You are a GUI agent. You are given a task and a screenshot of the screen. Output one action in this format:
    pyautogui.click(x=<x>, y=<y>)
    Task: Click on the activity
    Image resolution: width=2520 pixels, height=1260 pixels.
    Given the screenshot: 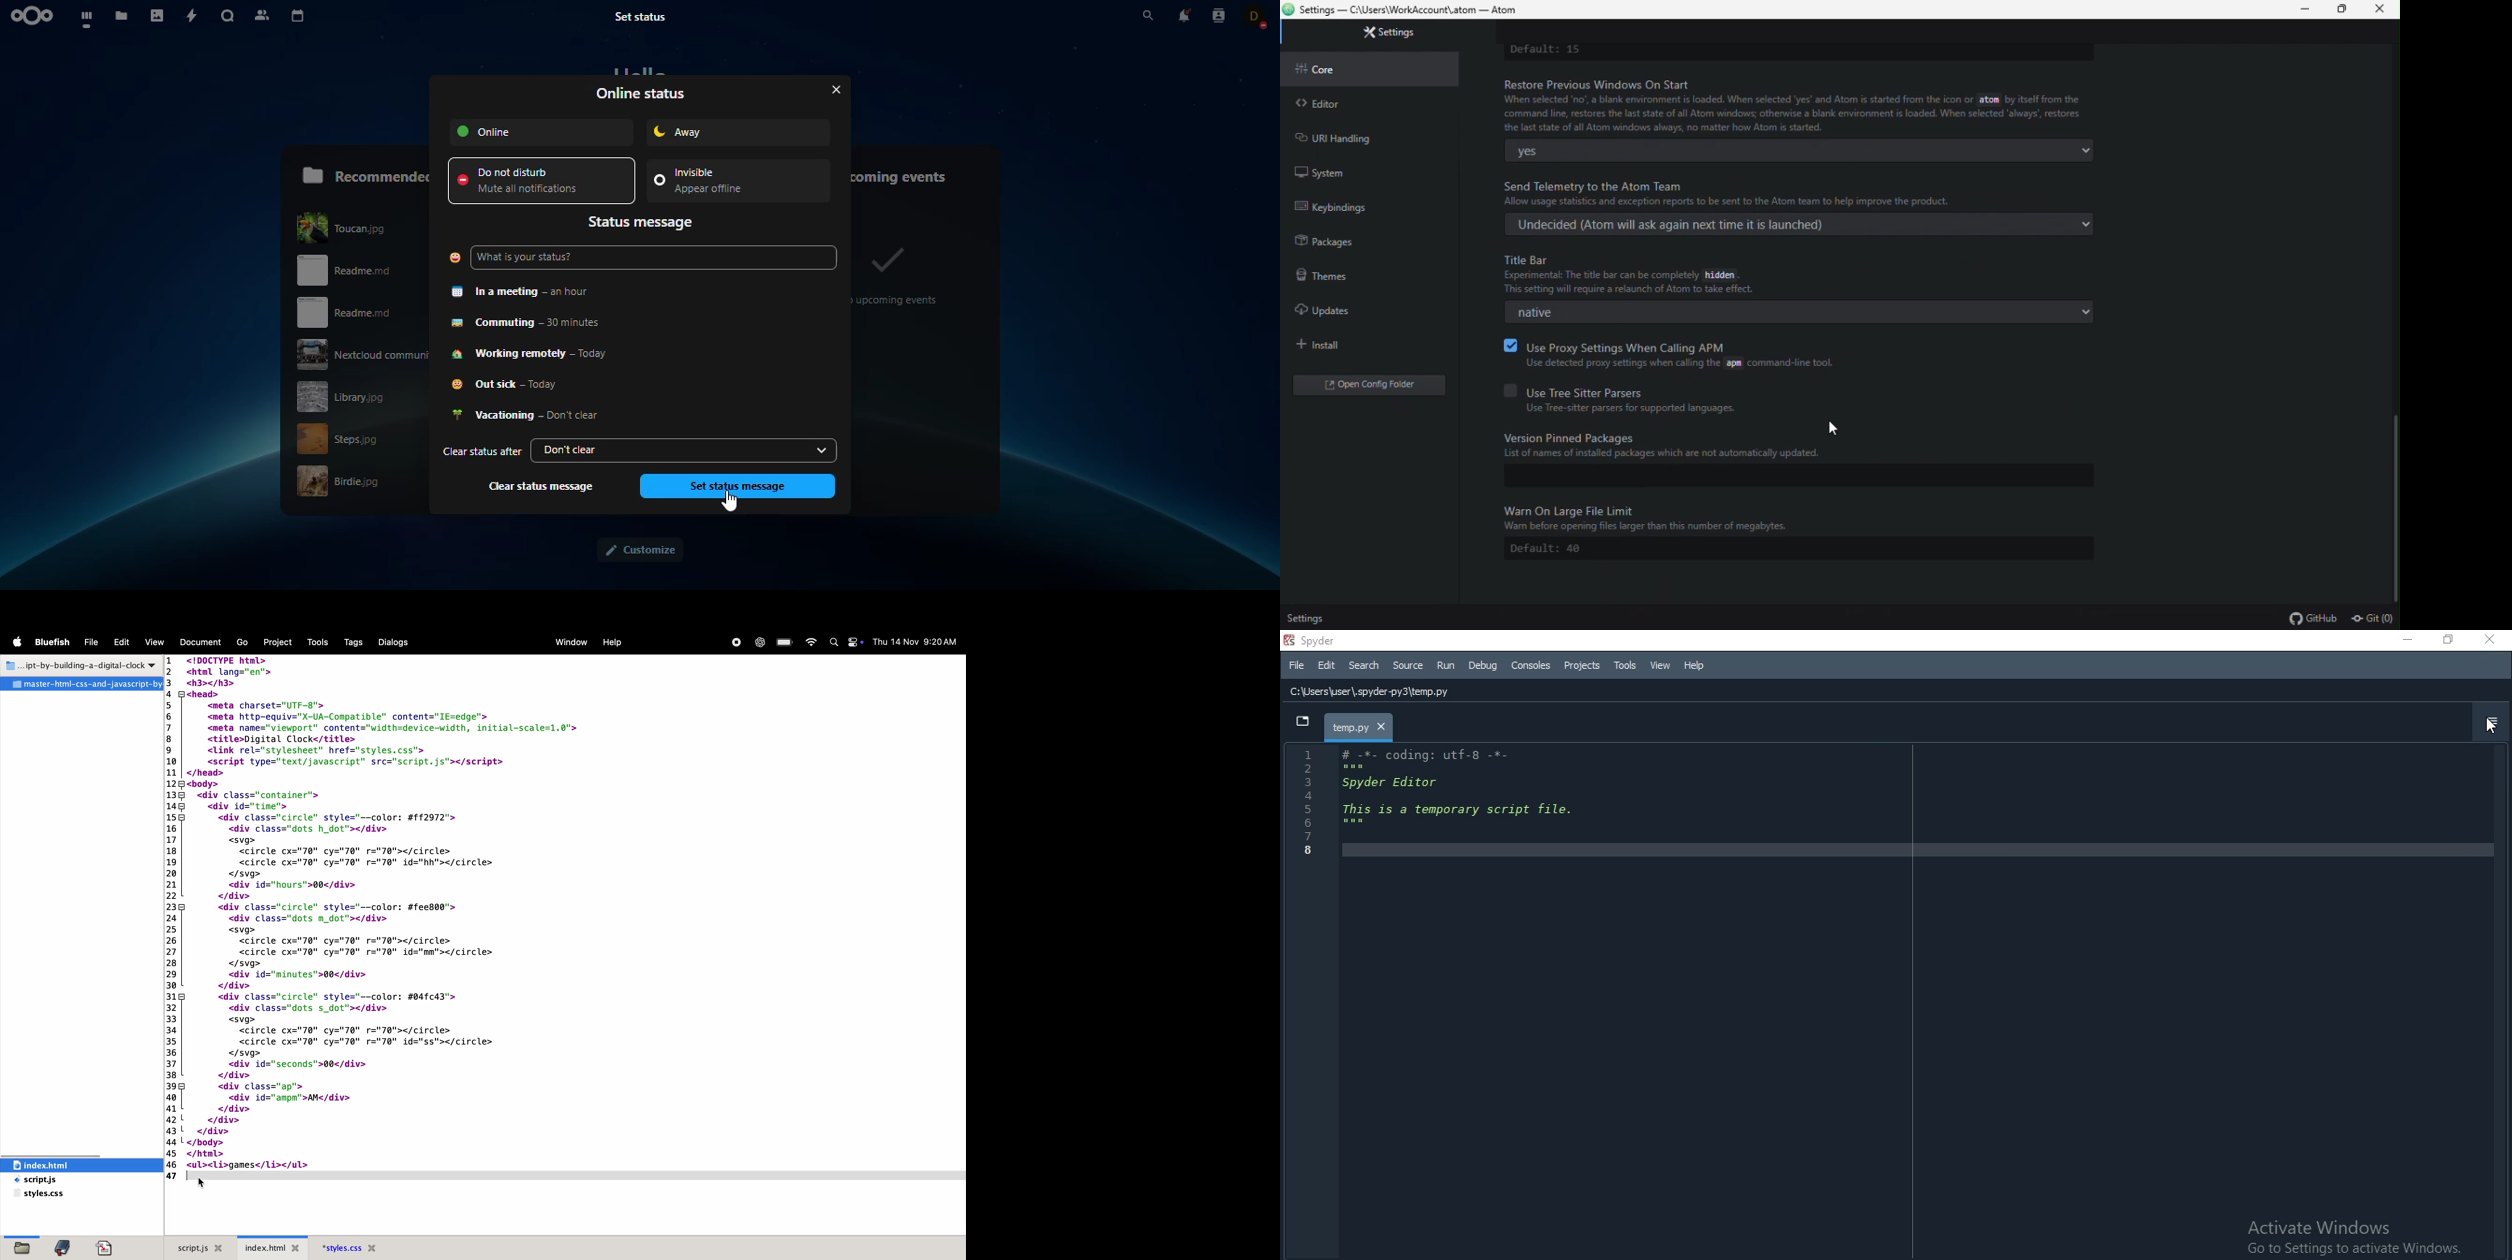 What is the action you would take?
    pyautogui.click(x=194, y=17)
    